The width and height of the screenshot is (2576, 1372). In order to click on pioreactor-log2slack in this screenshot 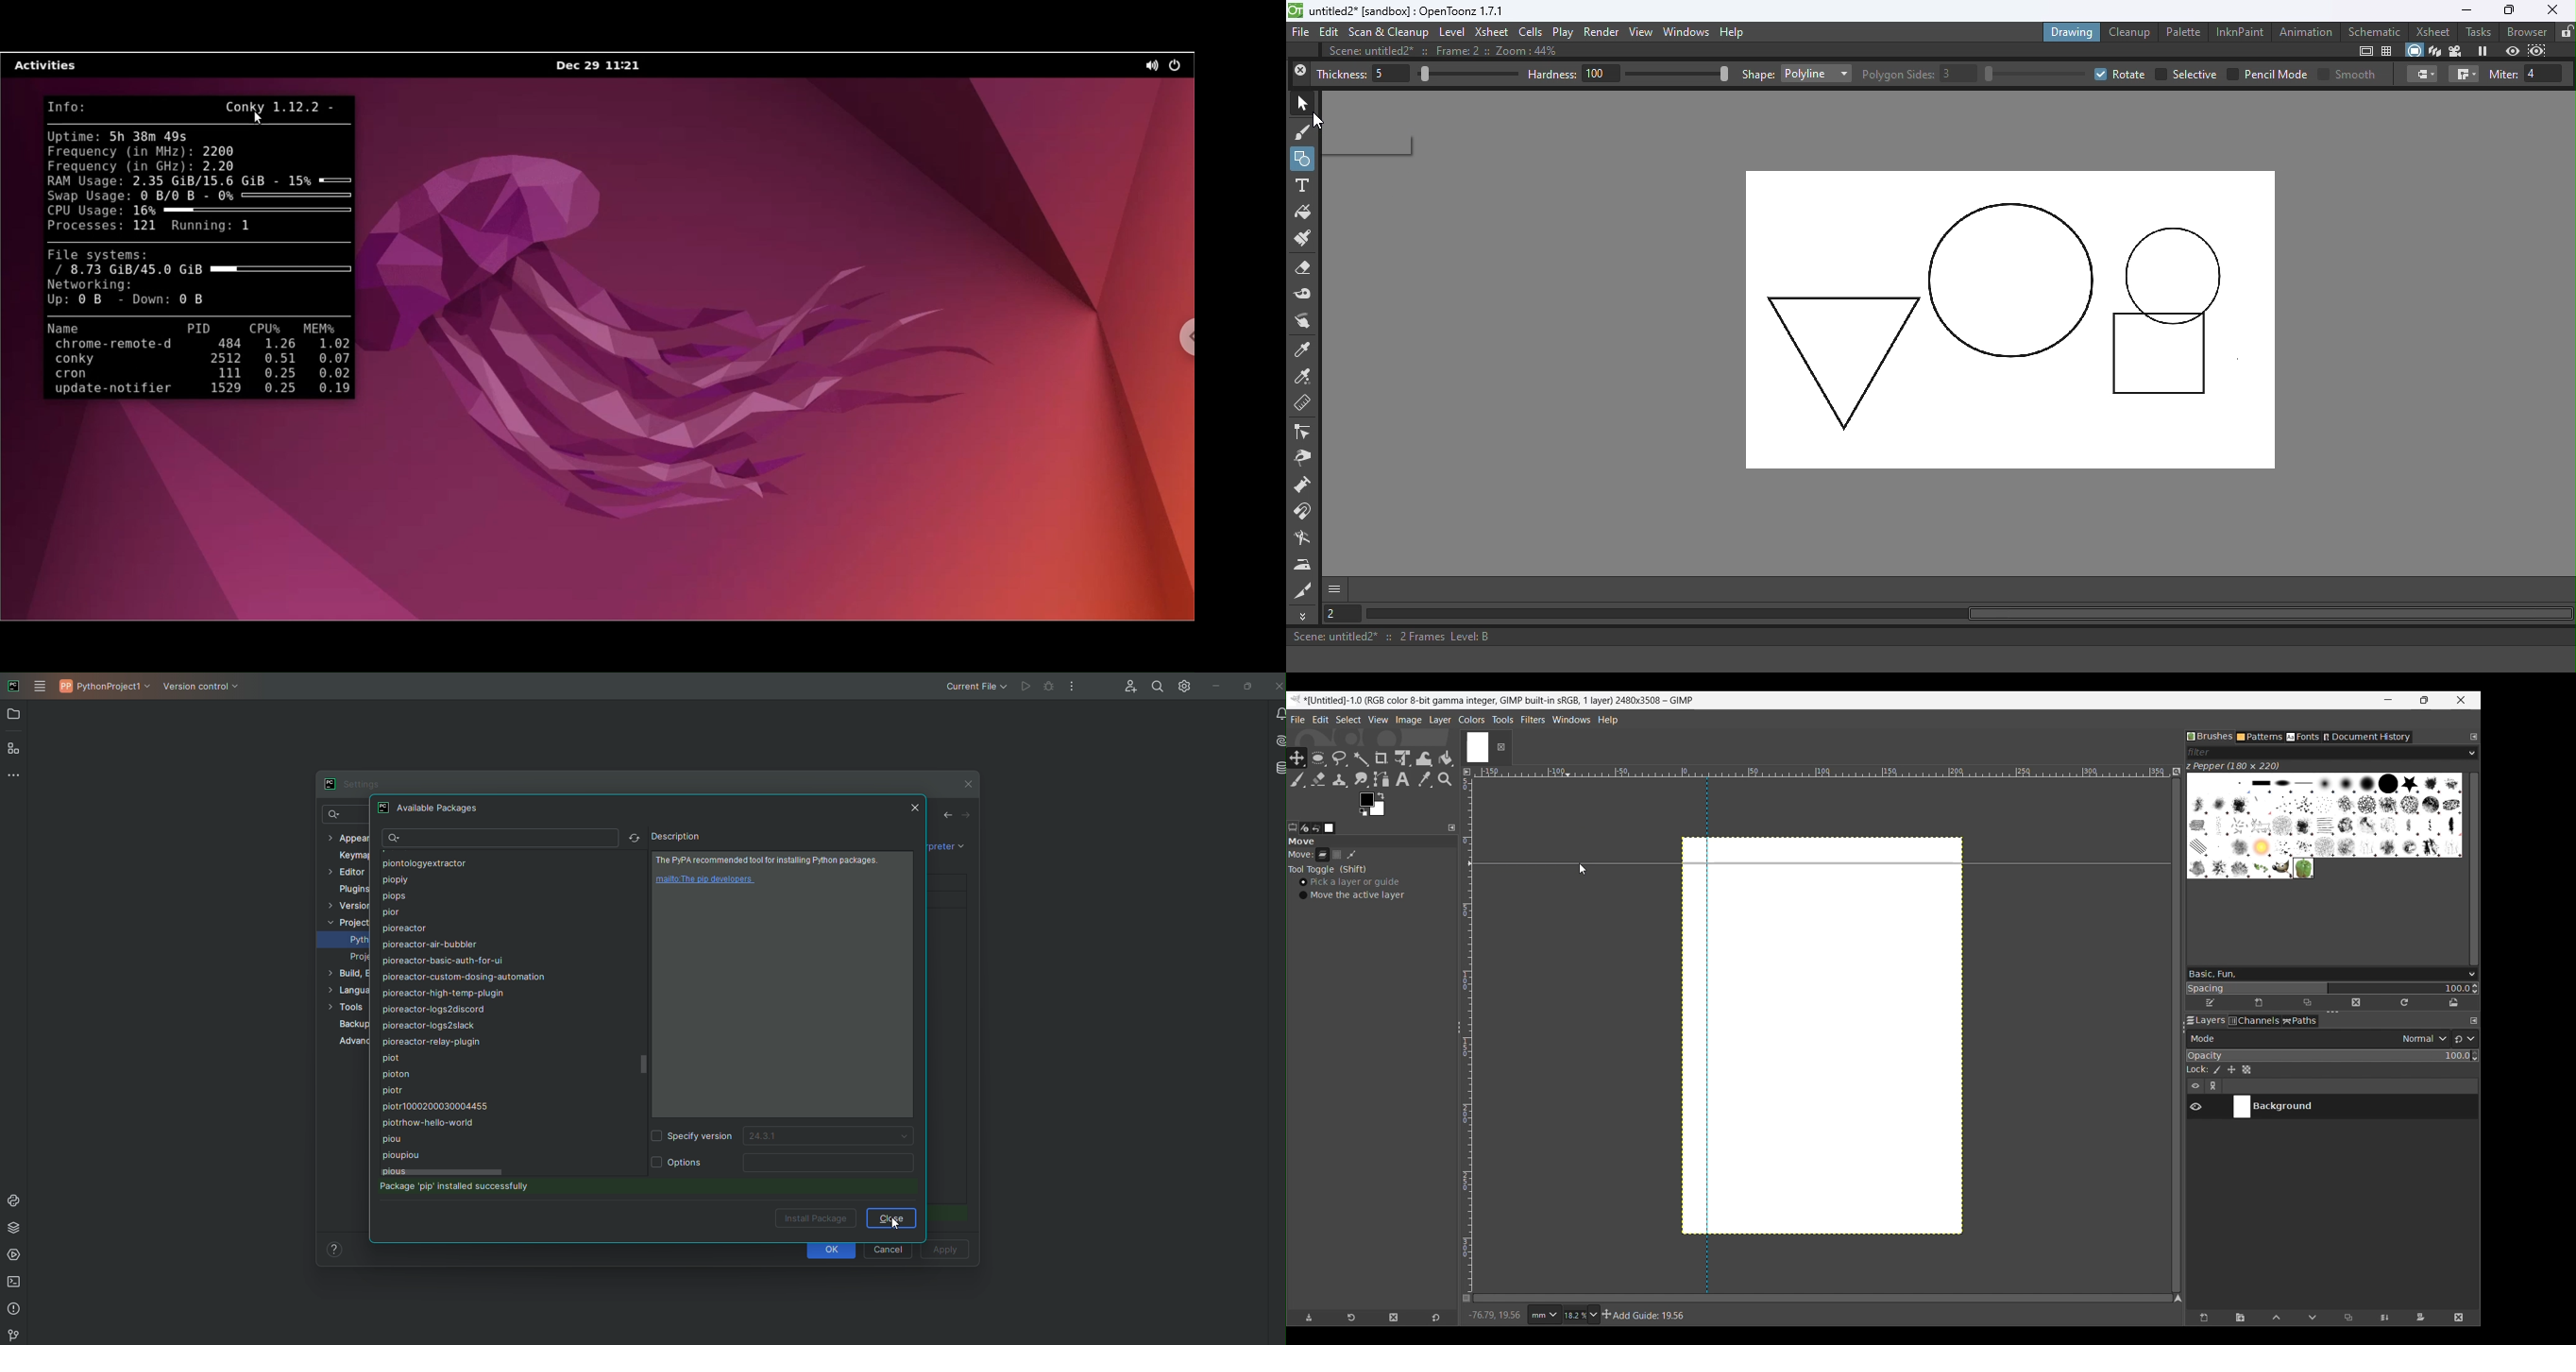, I will do `click(431, 1026)`.